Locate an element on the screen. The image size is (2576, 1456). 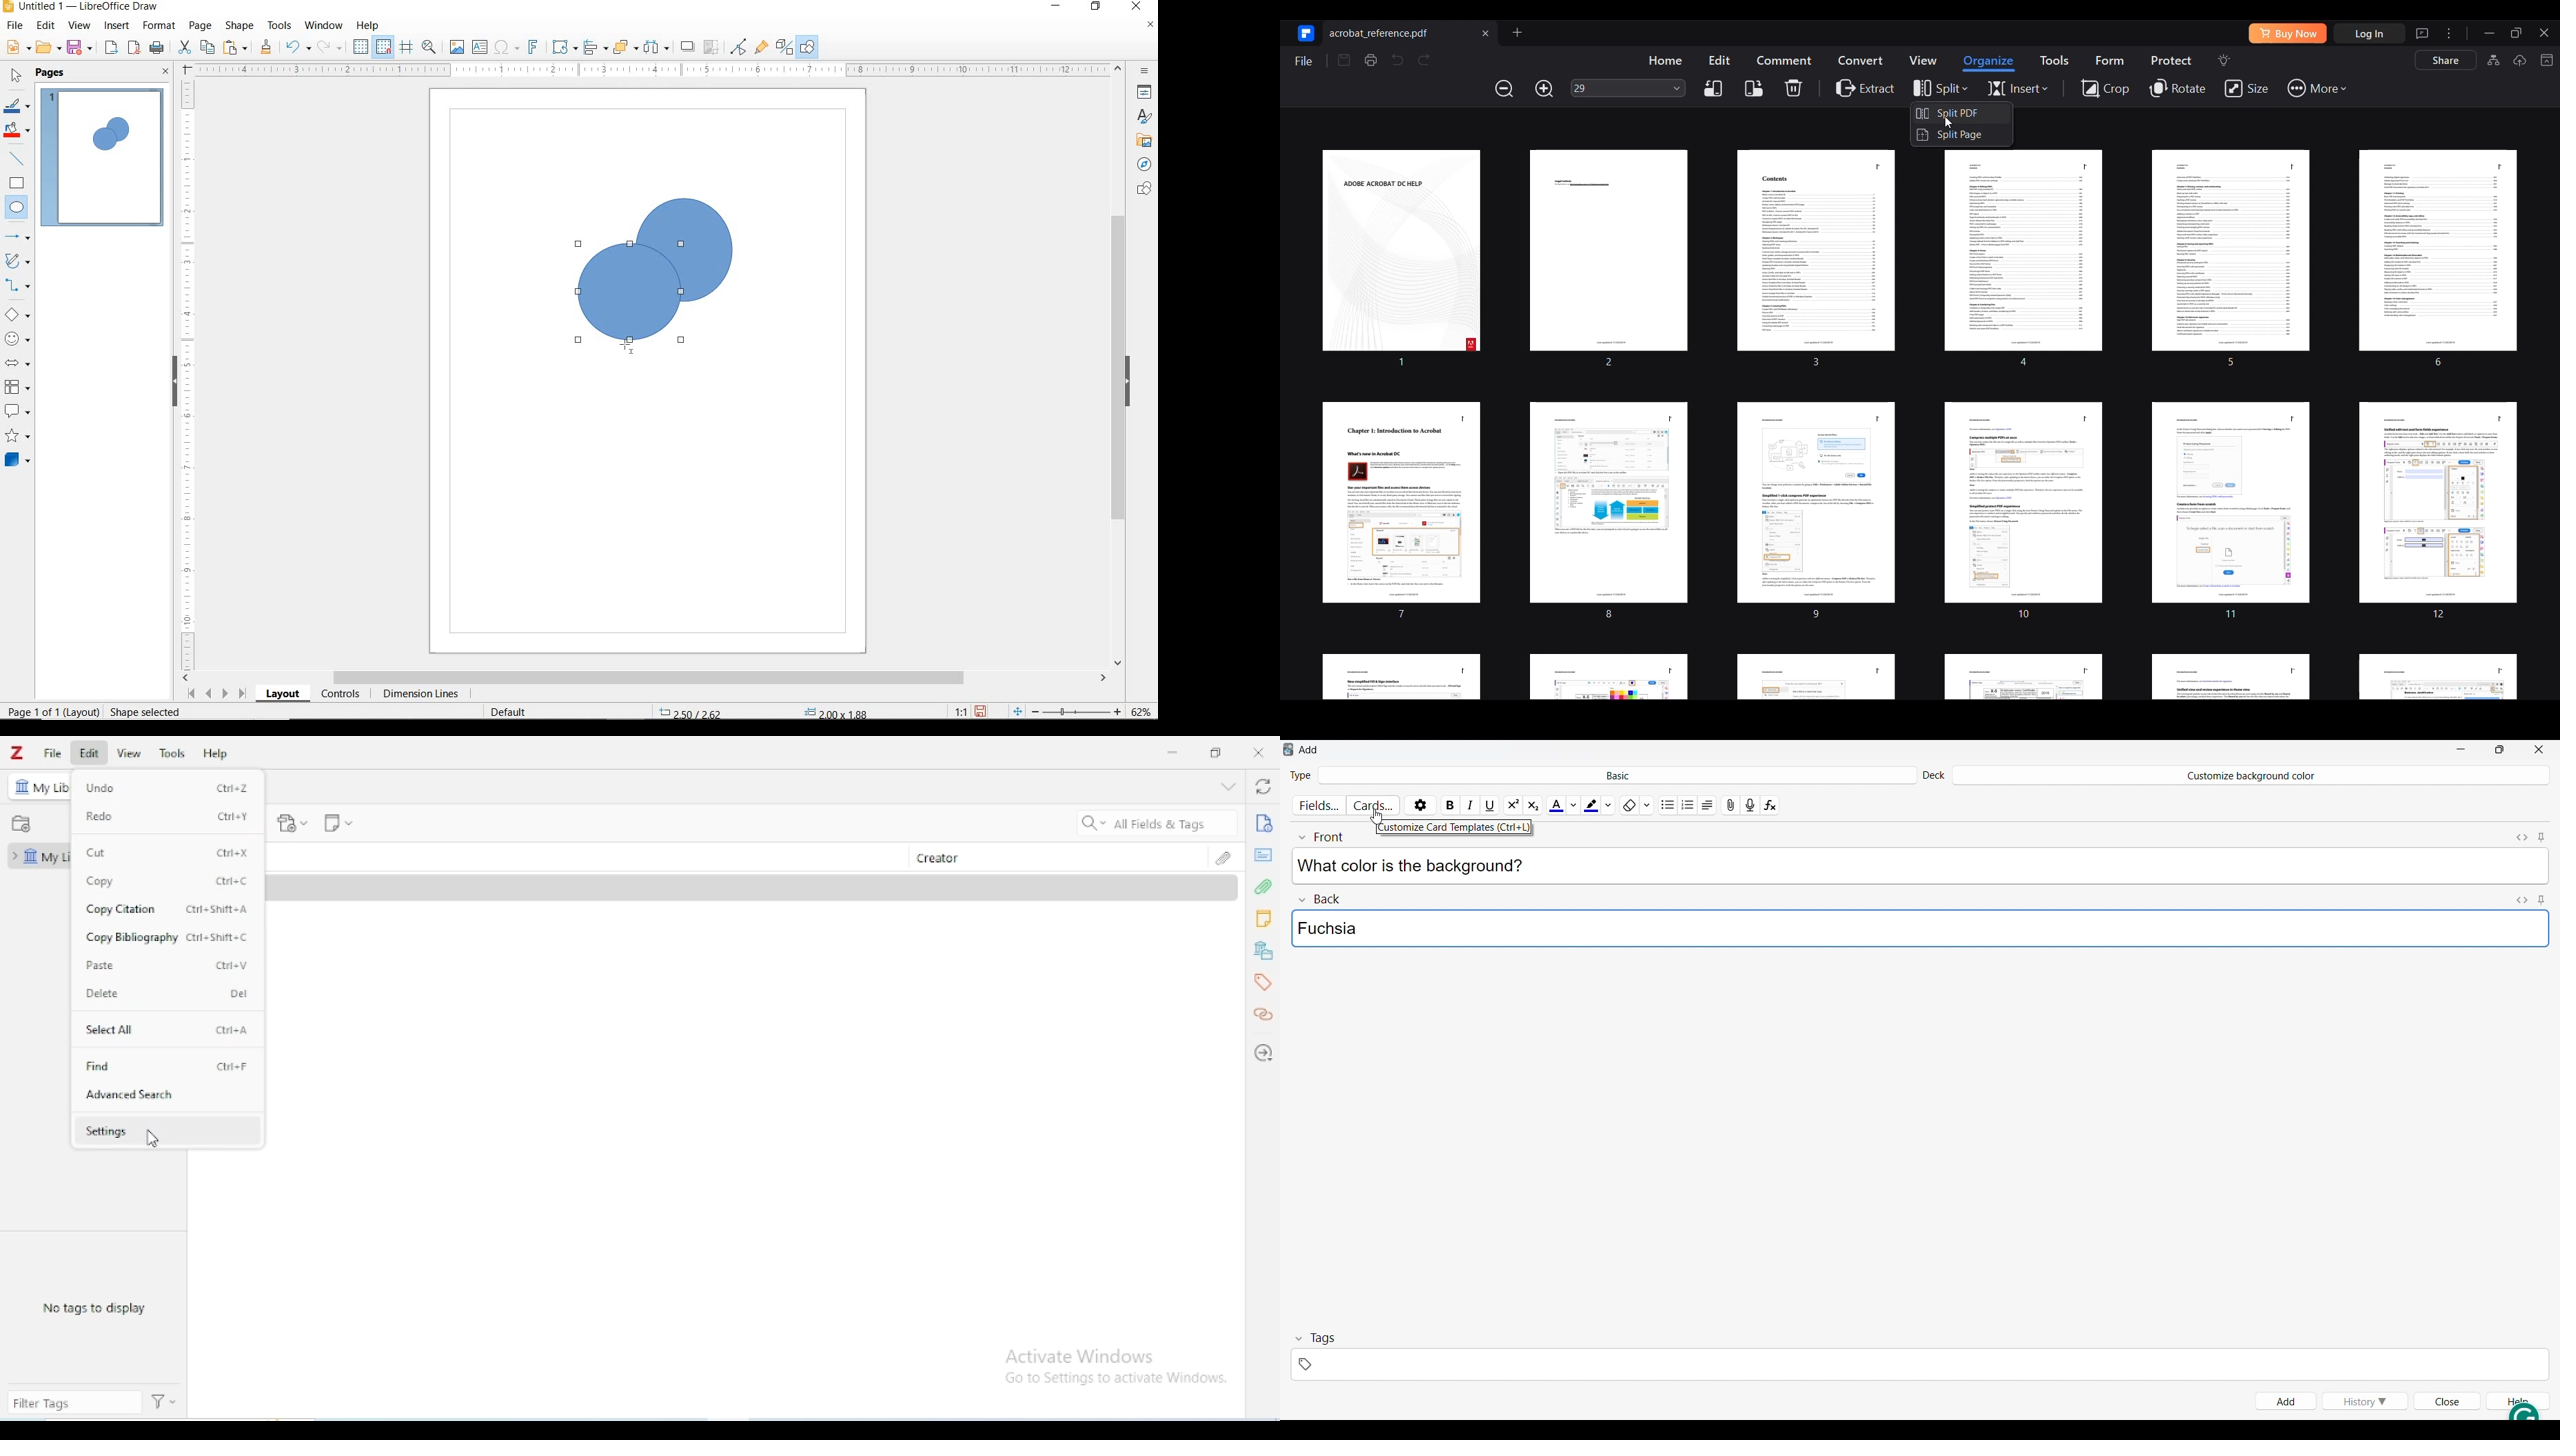
HIDE is located at coordinates (1132, 381).